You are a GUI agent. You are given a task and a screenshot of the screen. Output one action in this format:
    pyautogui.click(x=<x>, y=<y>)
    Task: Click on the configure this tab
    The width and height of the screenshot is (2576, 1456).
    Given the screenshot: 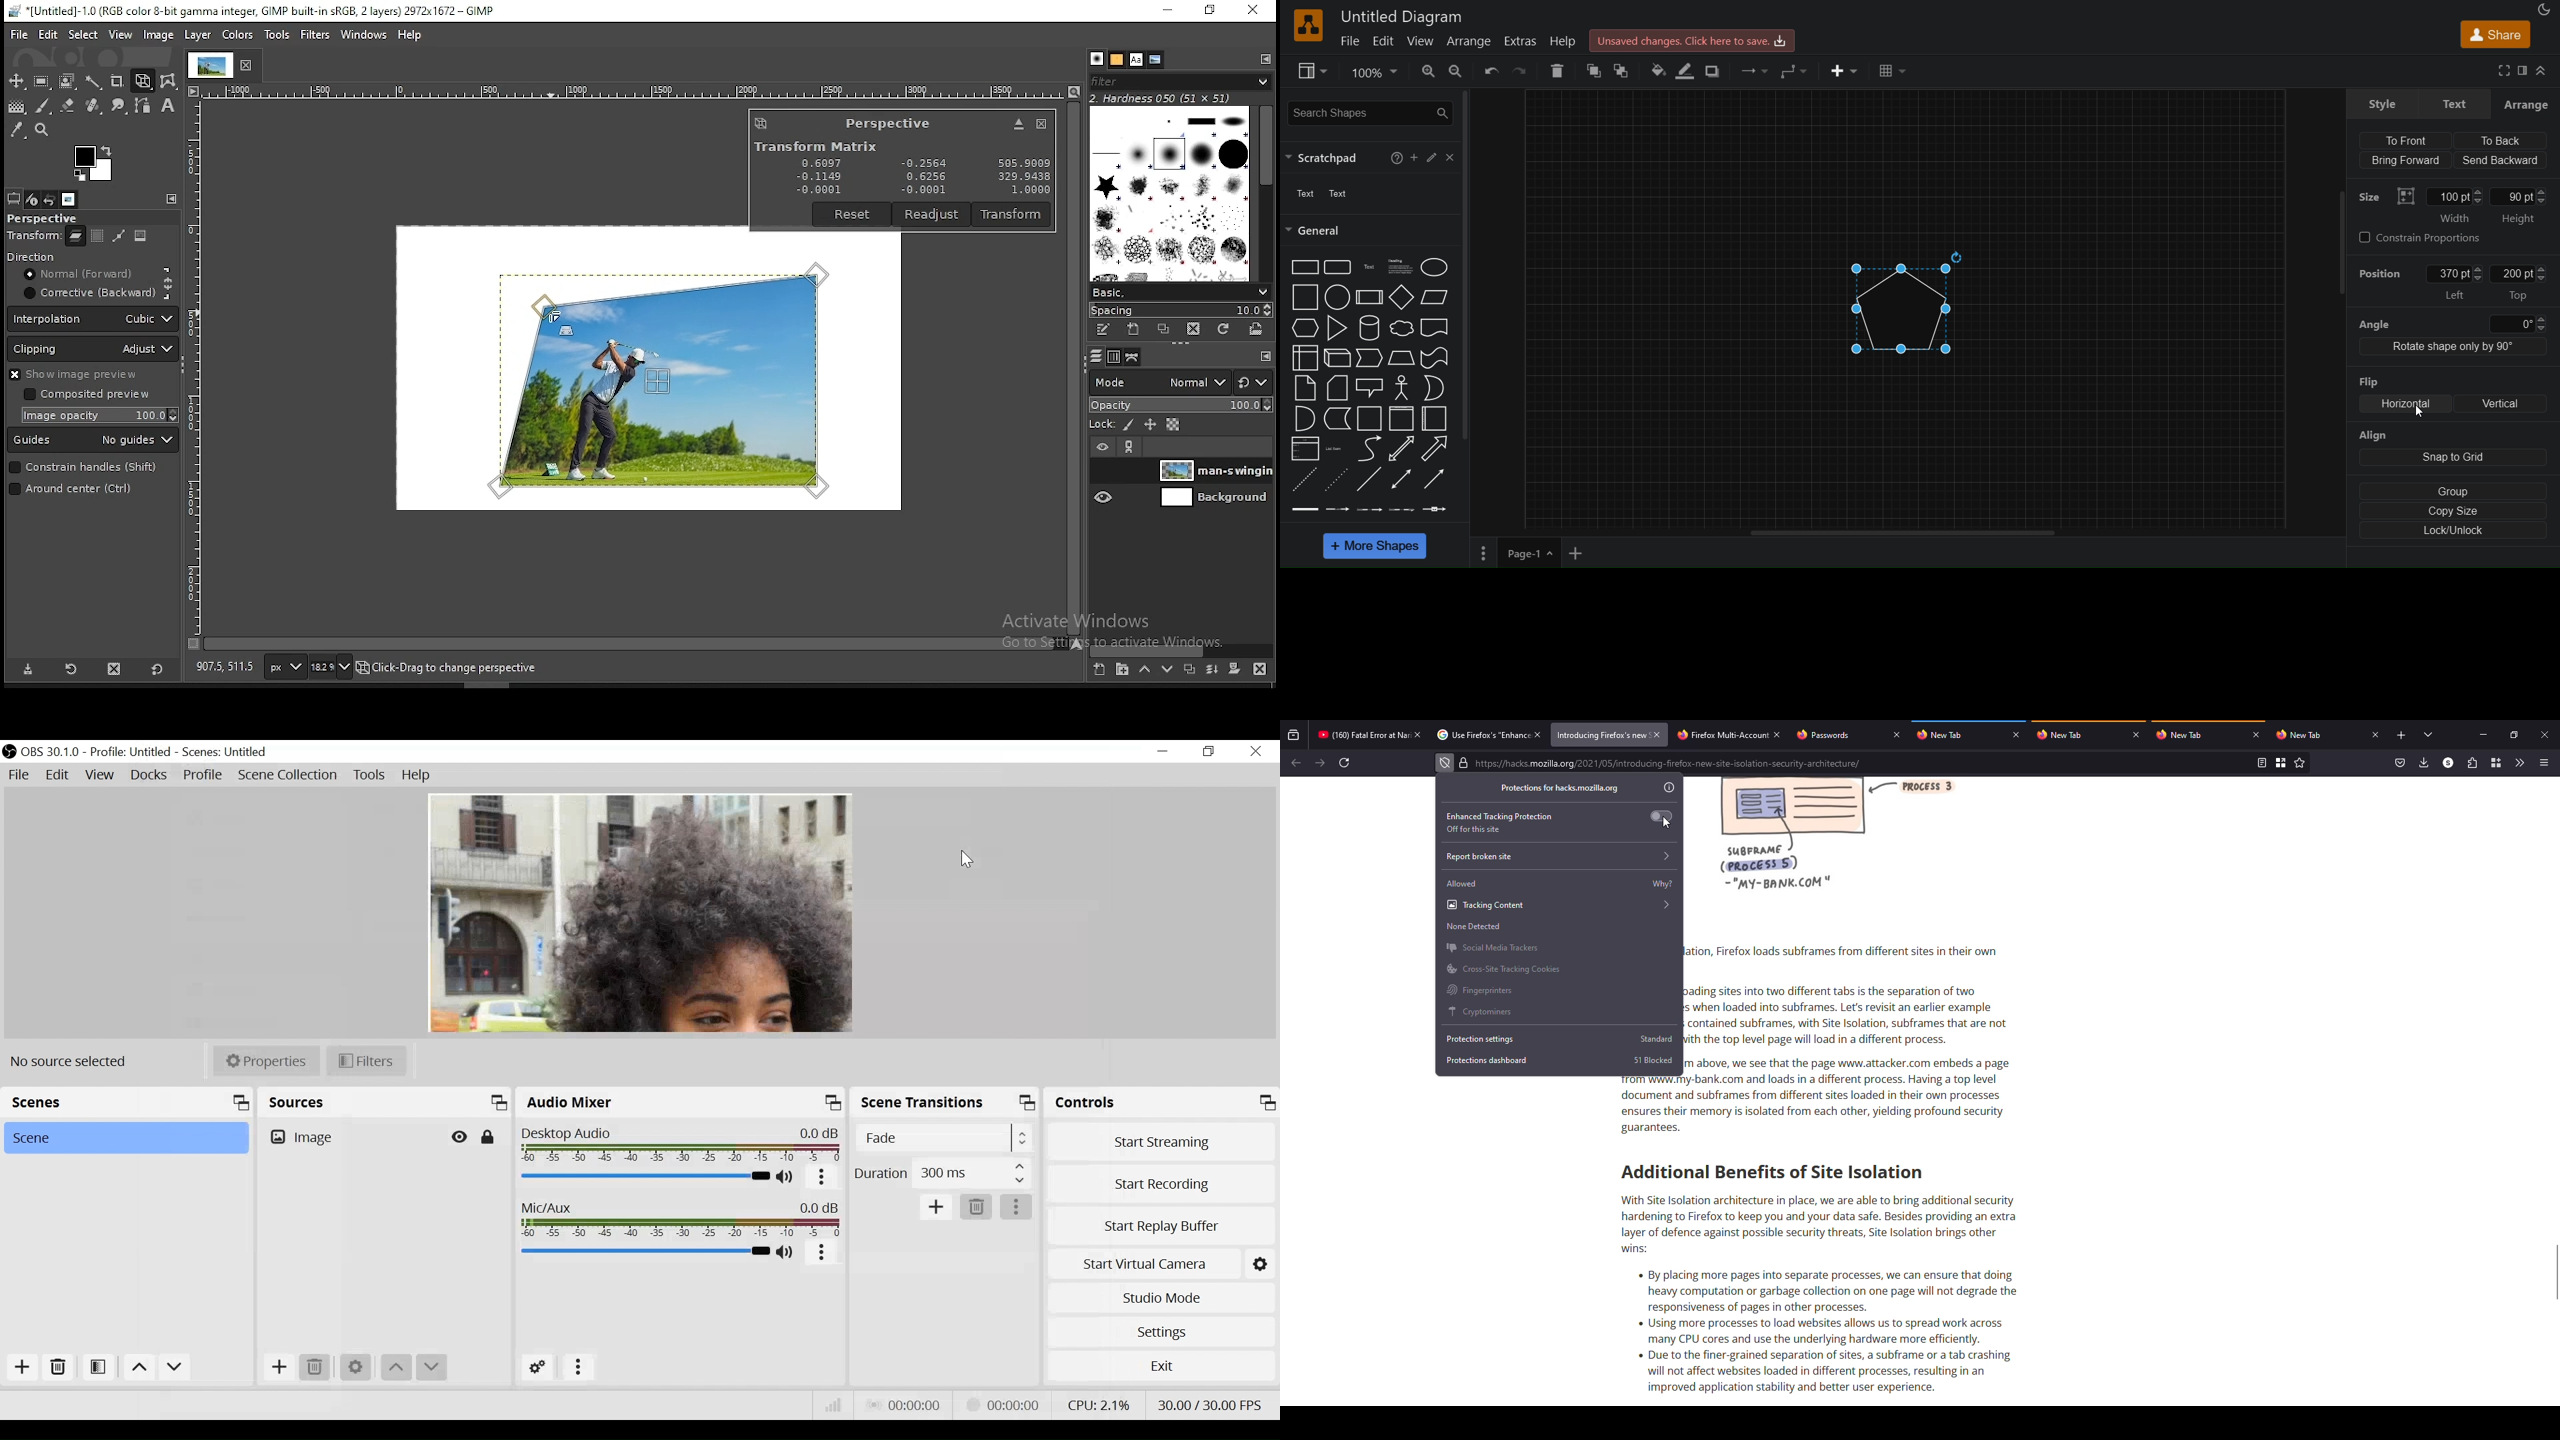 What is the action you would take?
    pyautogui.click(x=1263, y=355)
    